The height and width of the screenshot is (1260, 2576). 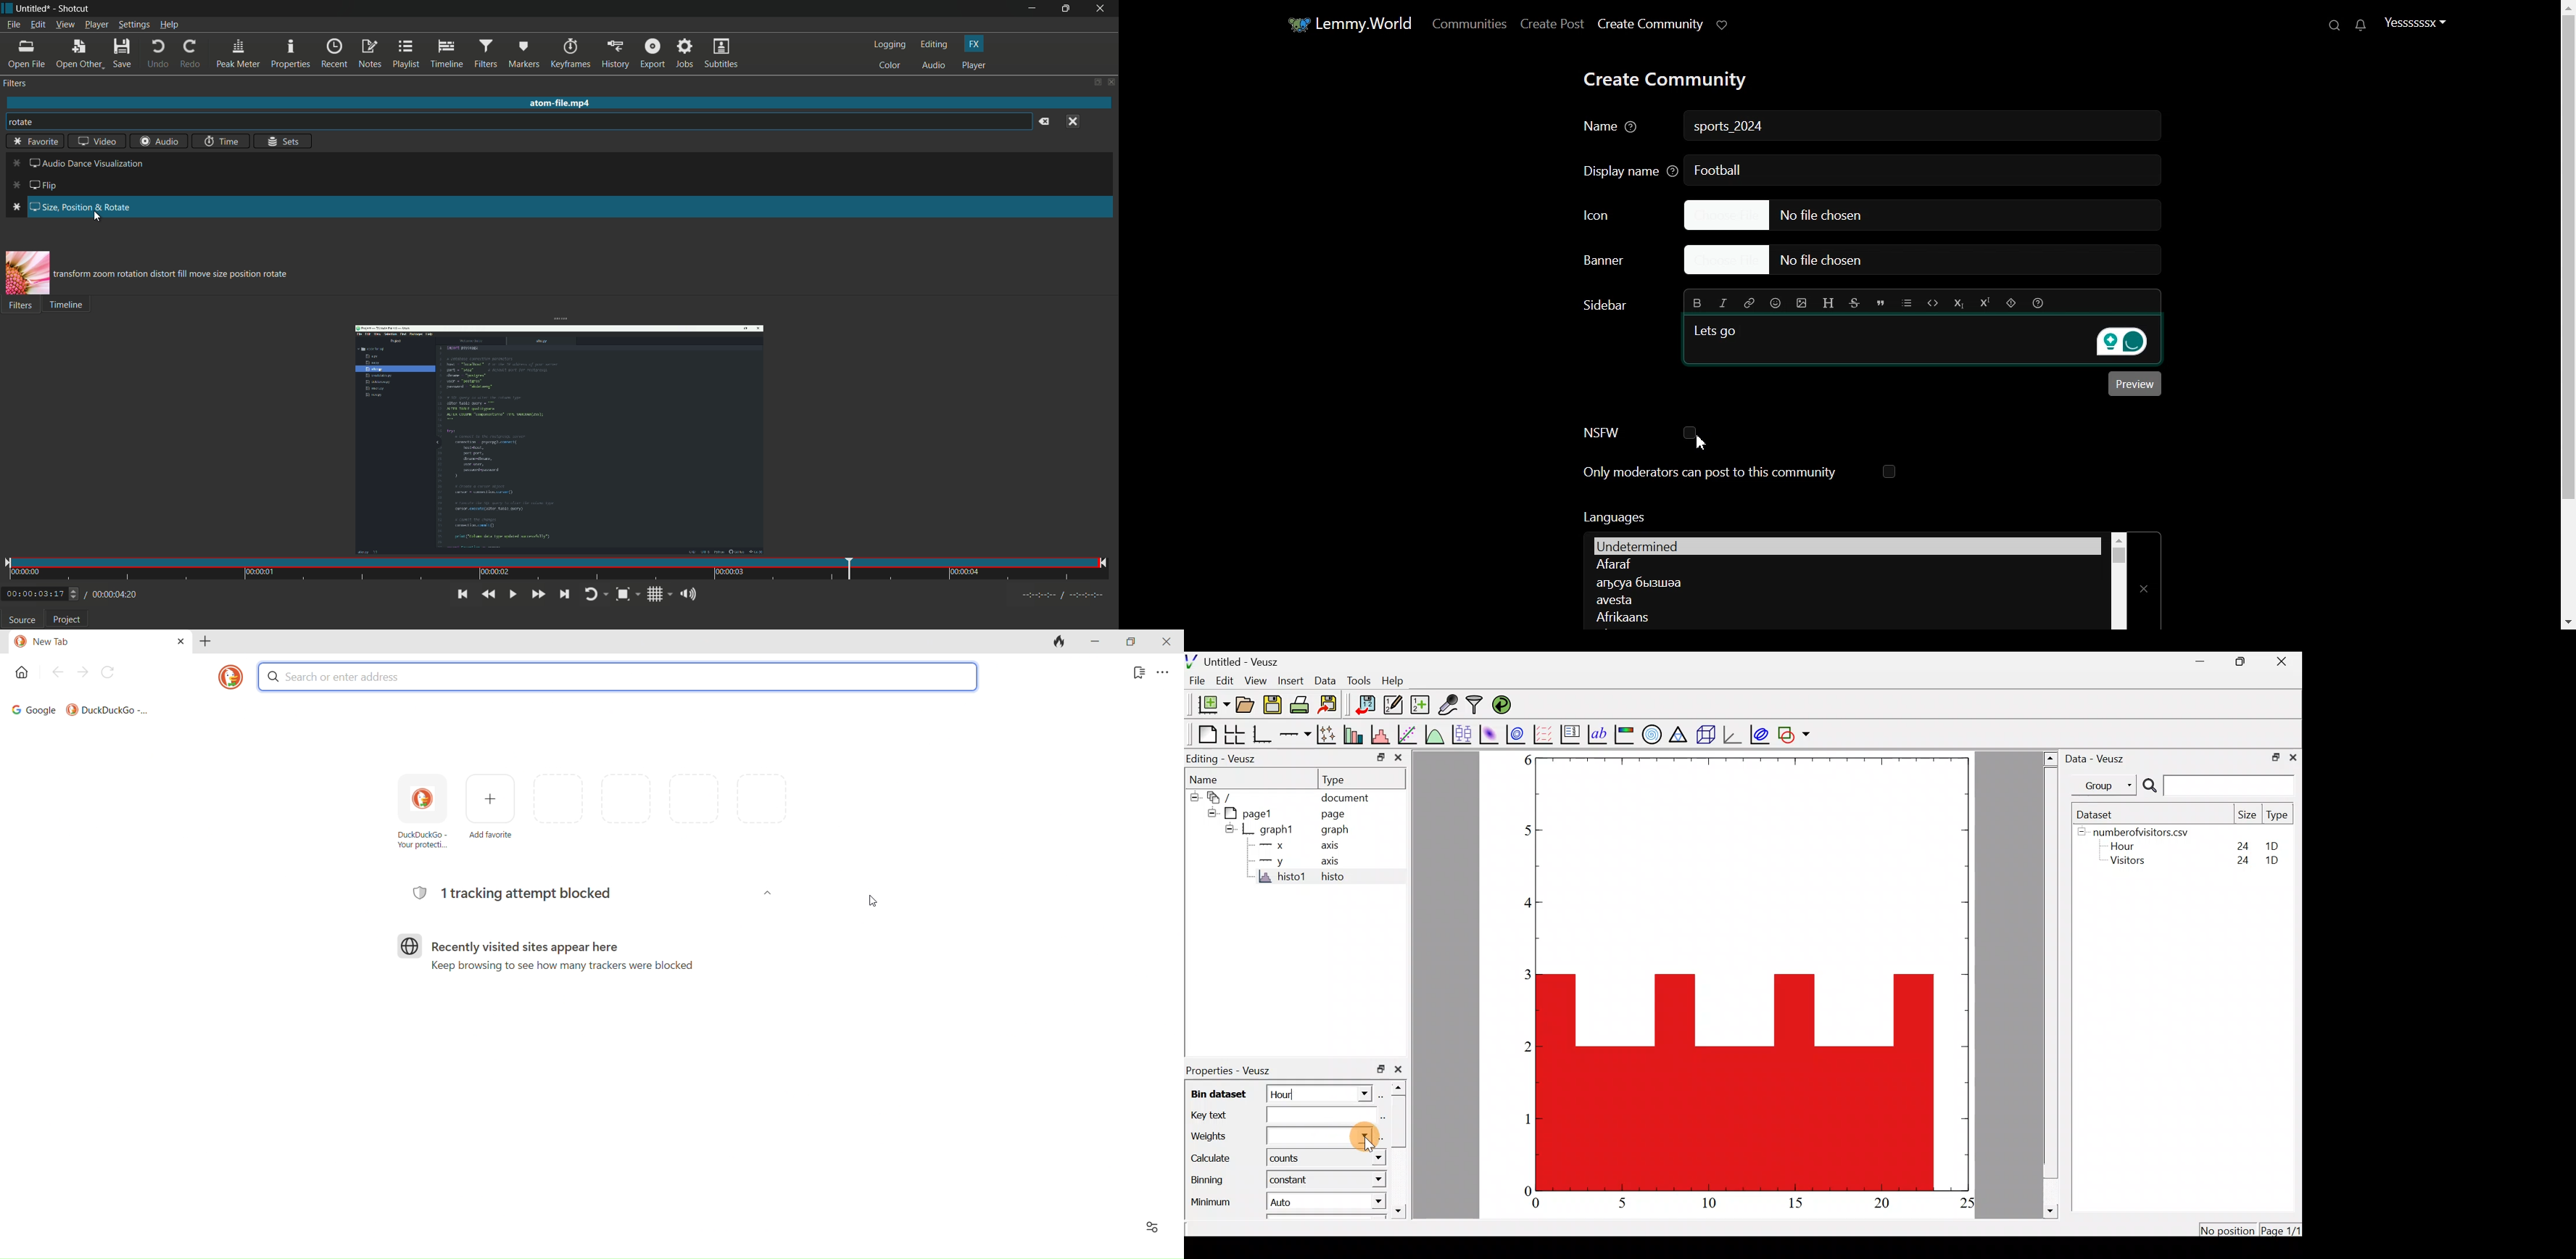 What do you see at coordinates (406, 54) in the screenshot?
I see `playlist` at bounding box center [406, 54].